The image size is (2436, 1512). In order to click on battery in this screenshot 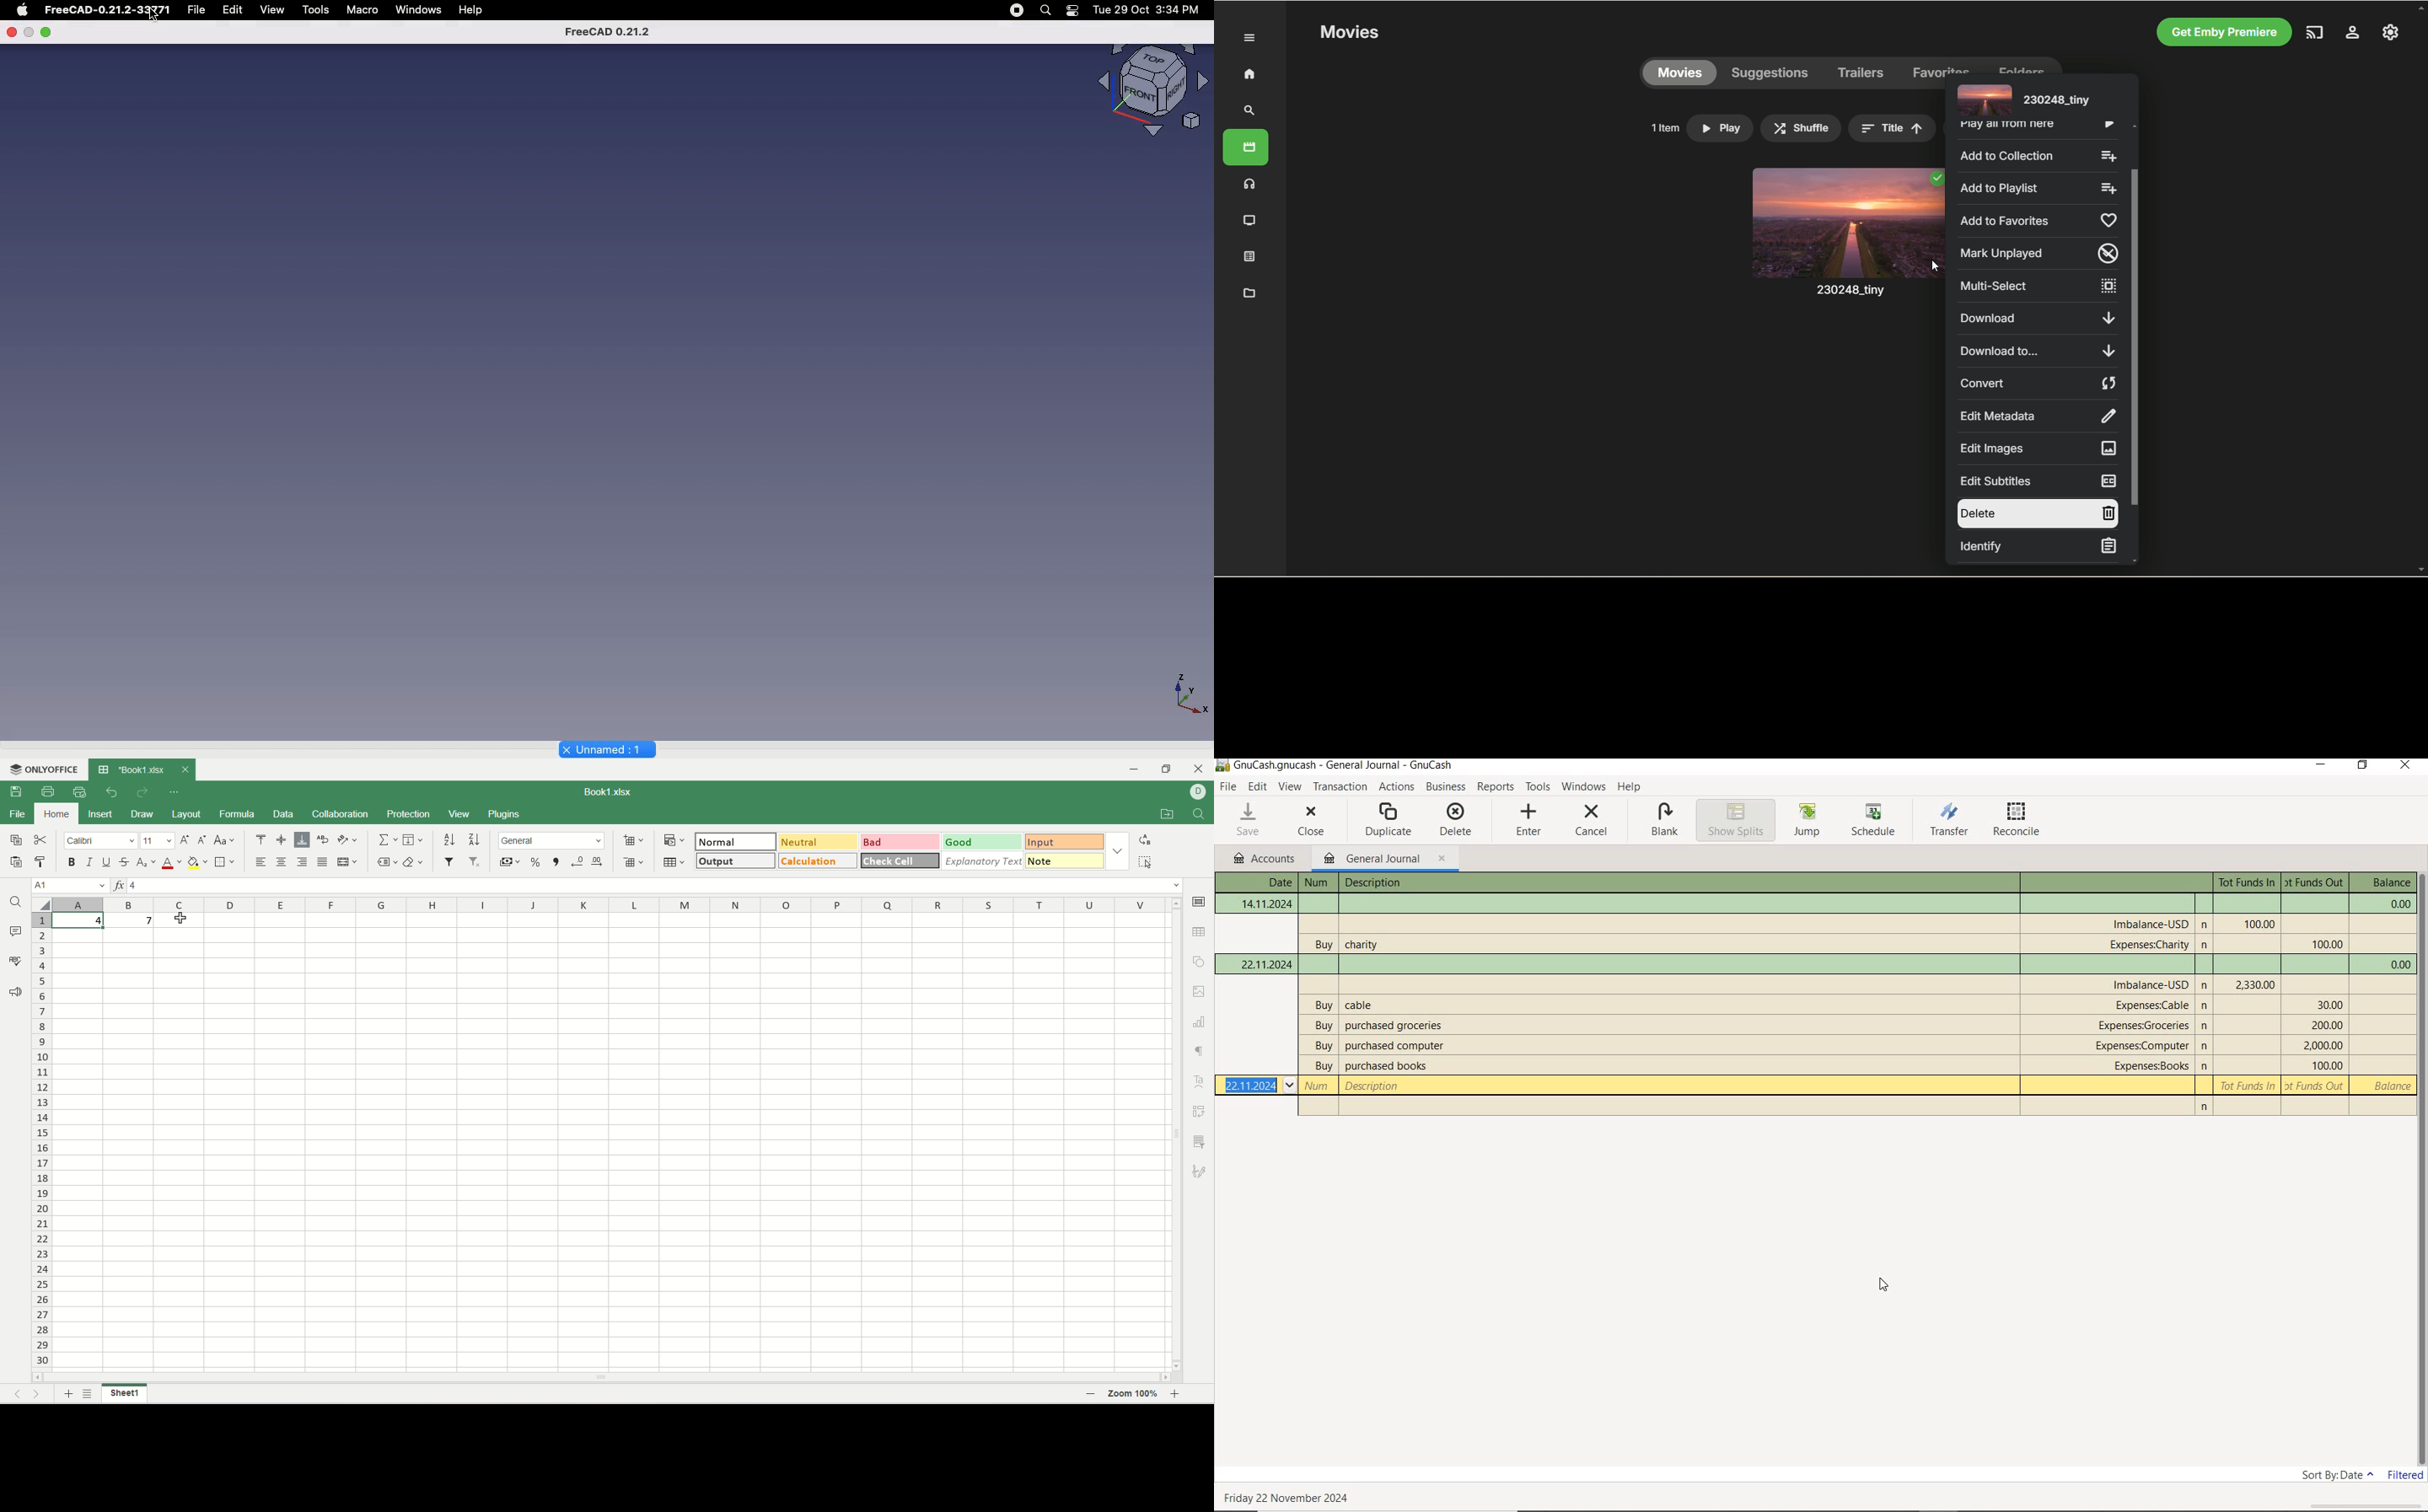, I will do `click(1073, 12)`.